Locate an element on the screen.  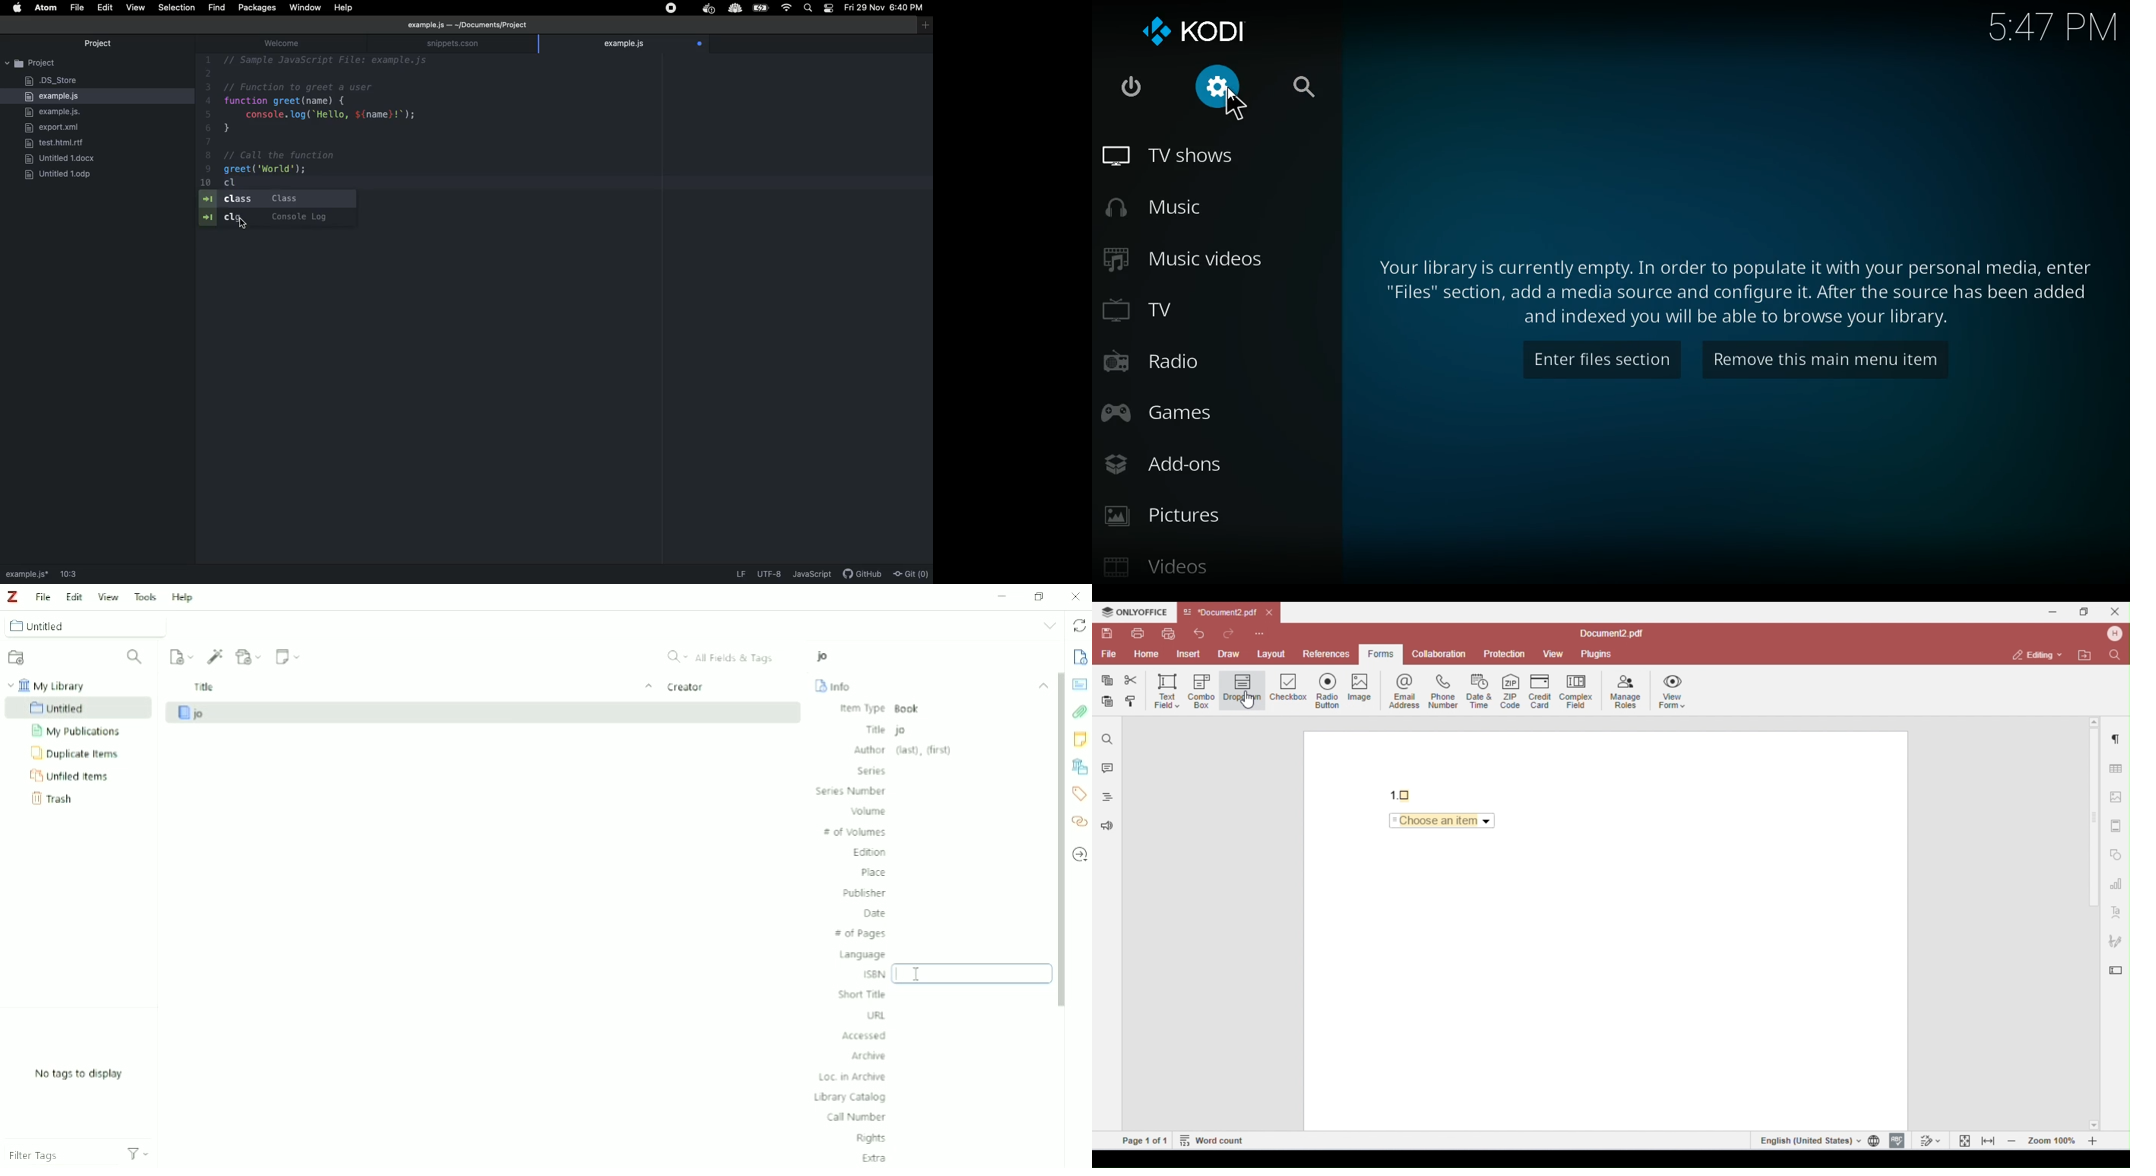
settings is located at coordinates (1223, 90).